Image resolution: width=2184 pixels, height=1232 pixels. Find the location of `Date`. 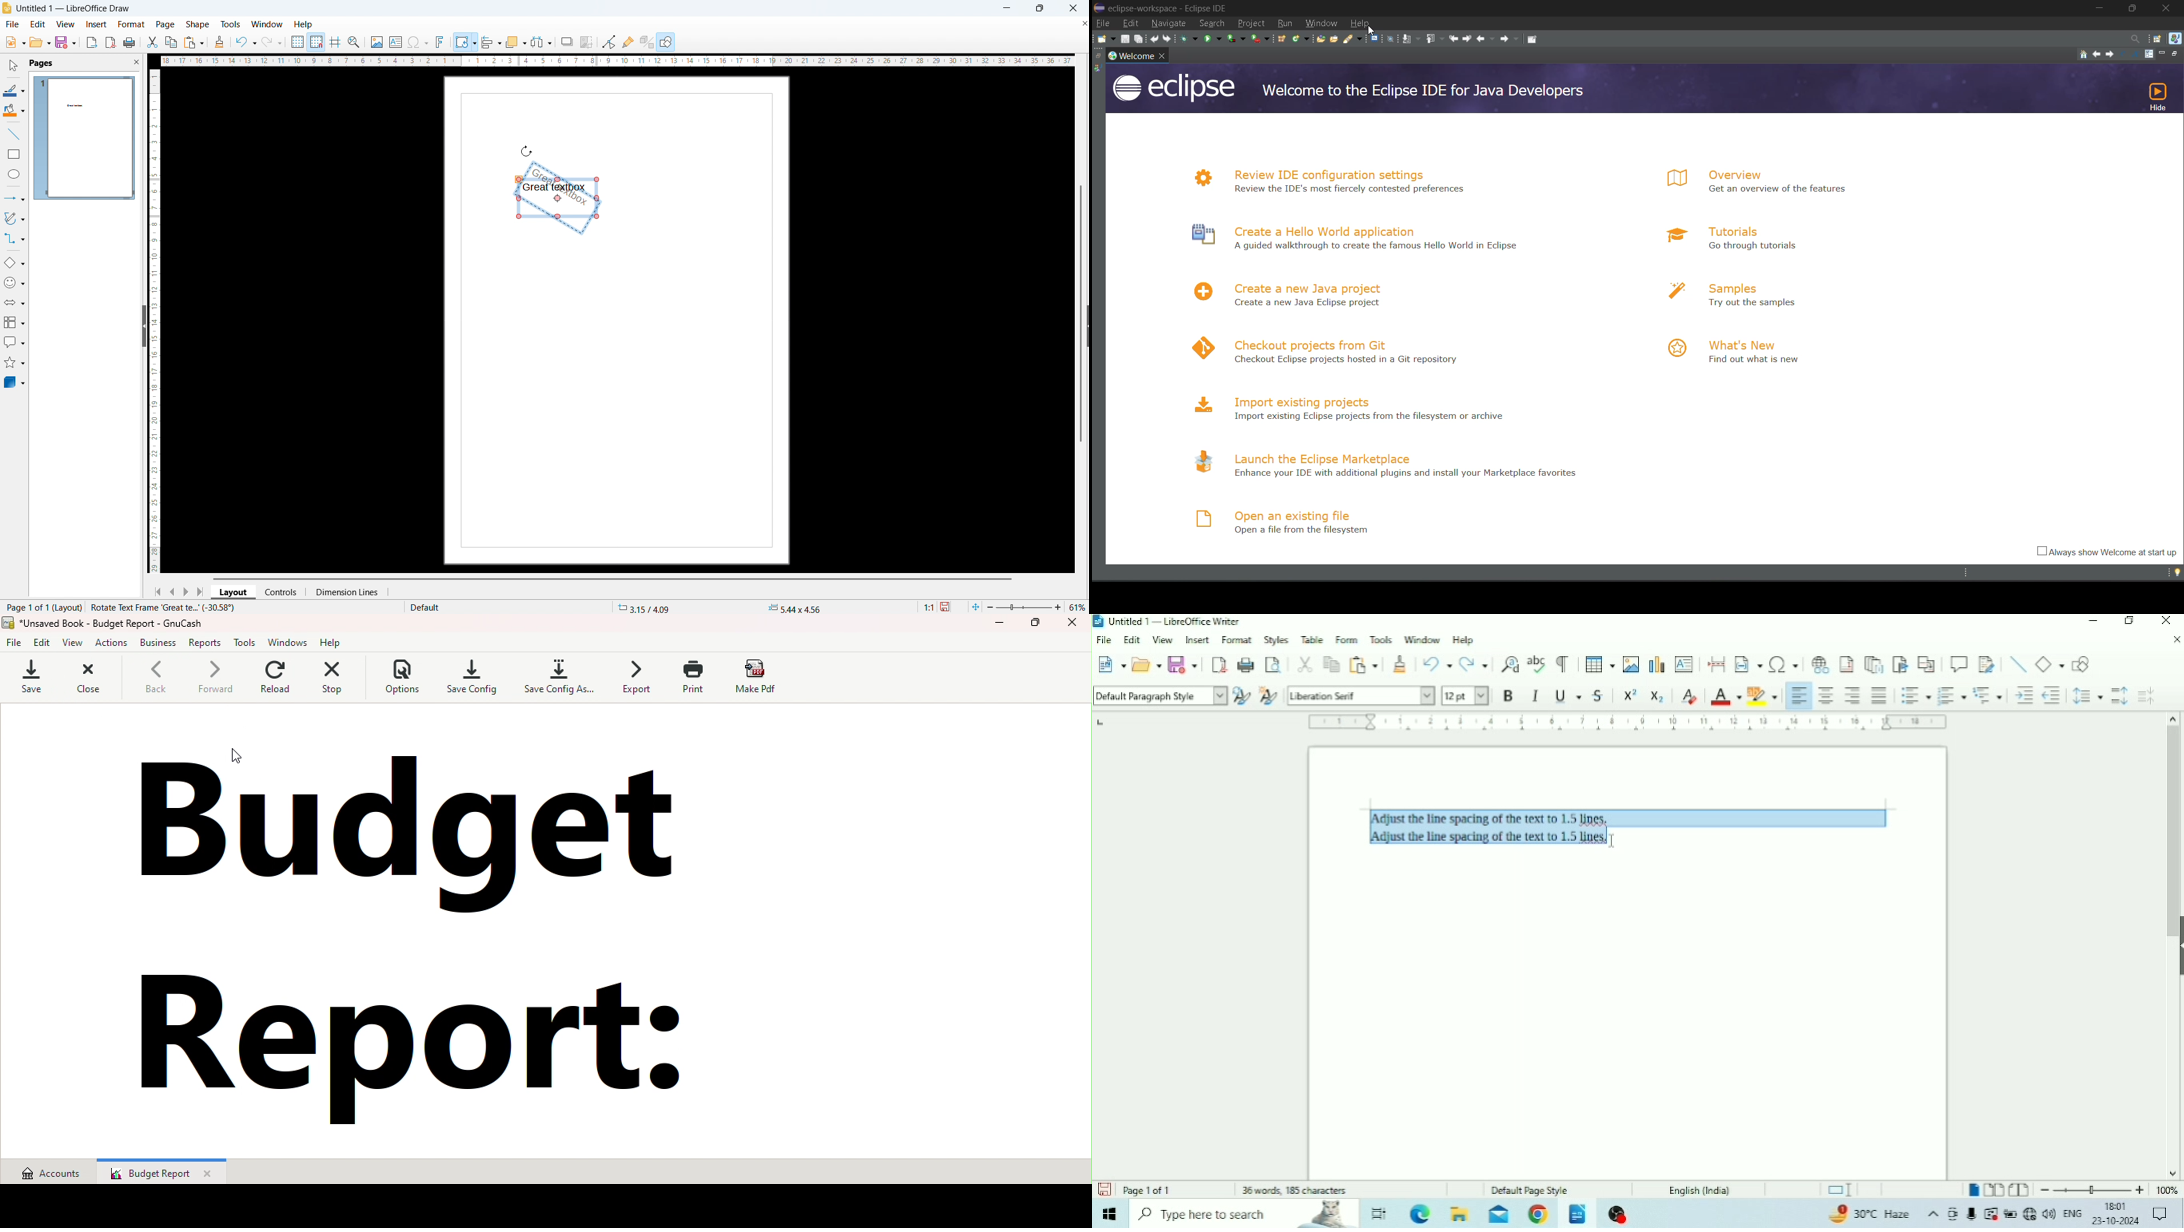

Date is located at coordinates (2116, 1220).